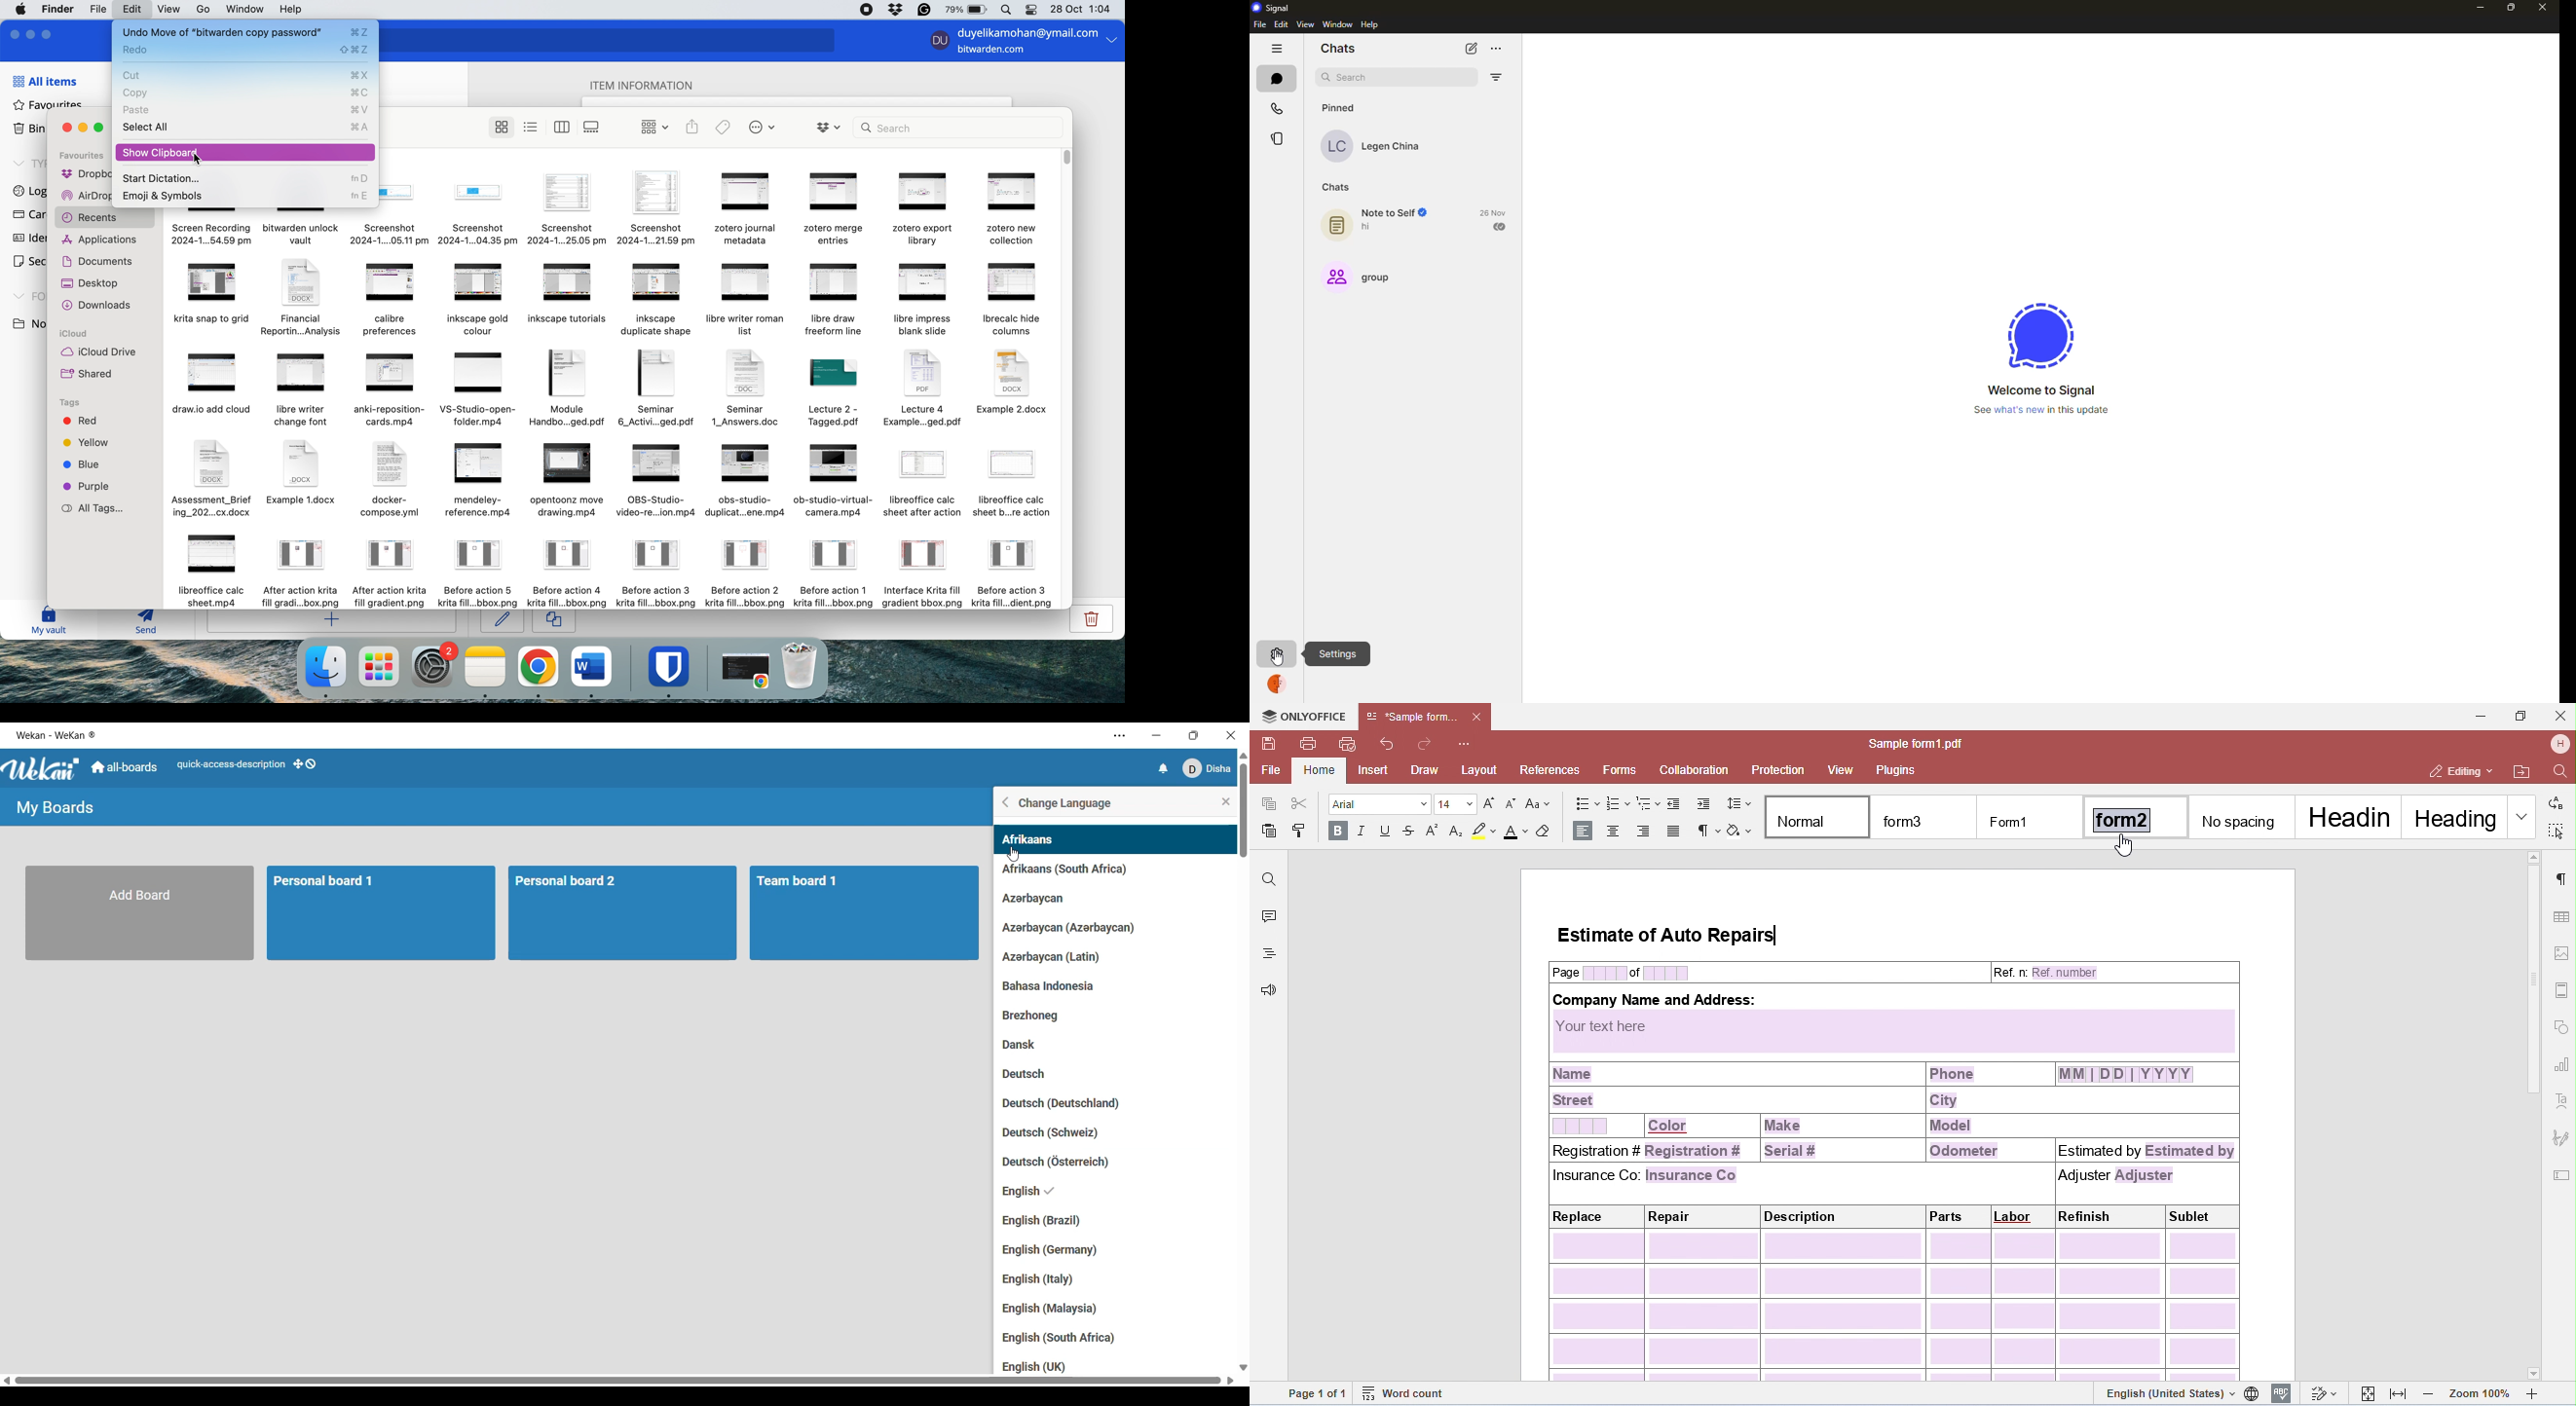  Describe the element at coordinates (247, 198) in the screenshot. I see `emoji and symbols` at that location.